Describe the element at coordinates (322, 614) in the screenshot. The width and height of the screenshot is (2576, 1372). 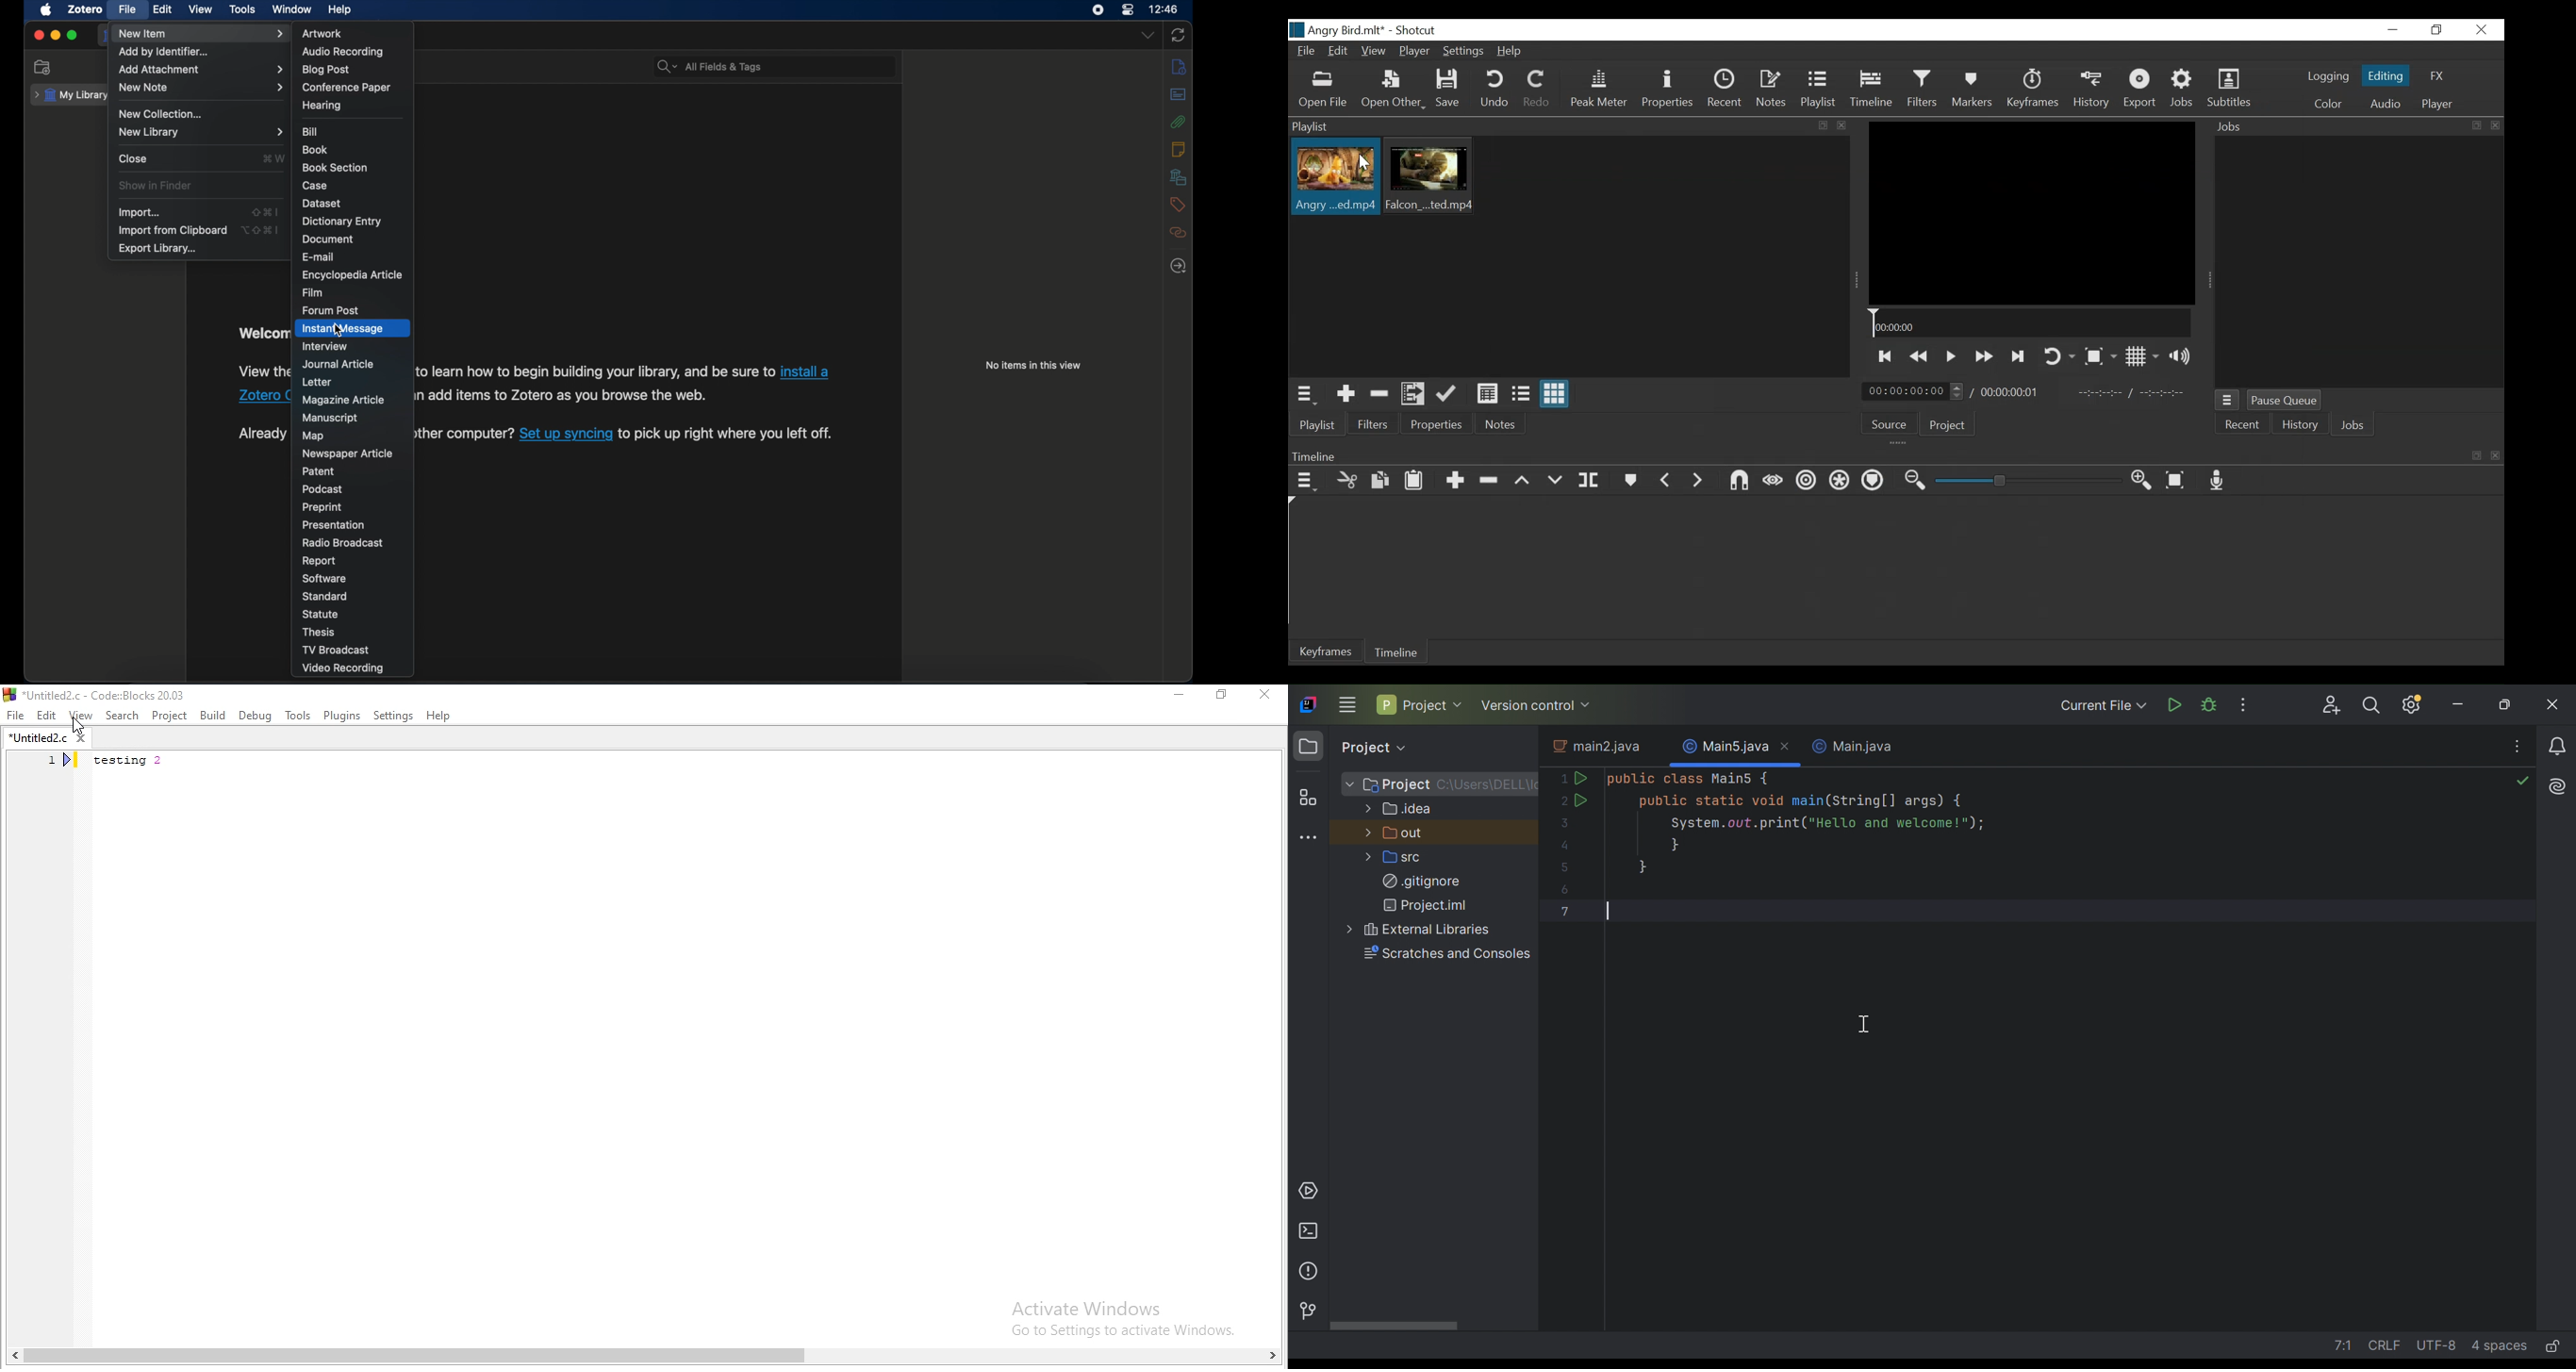
I see `statue` at that location.